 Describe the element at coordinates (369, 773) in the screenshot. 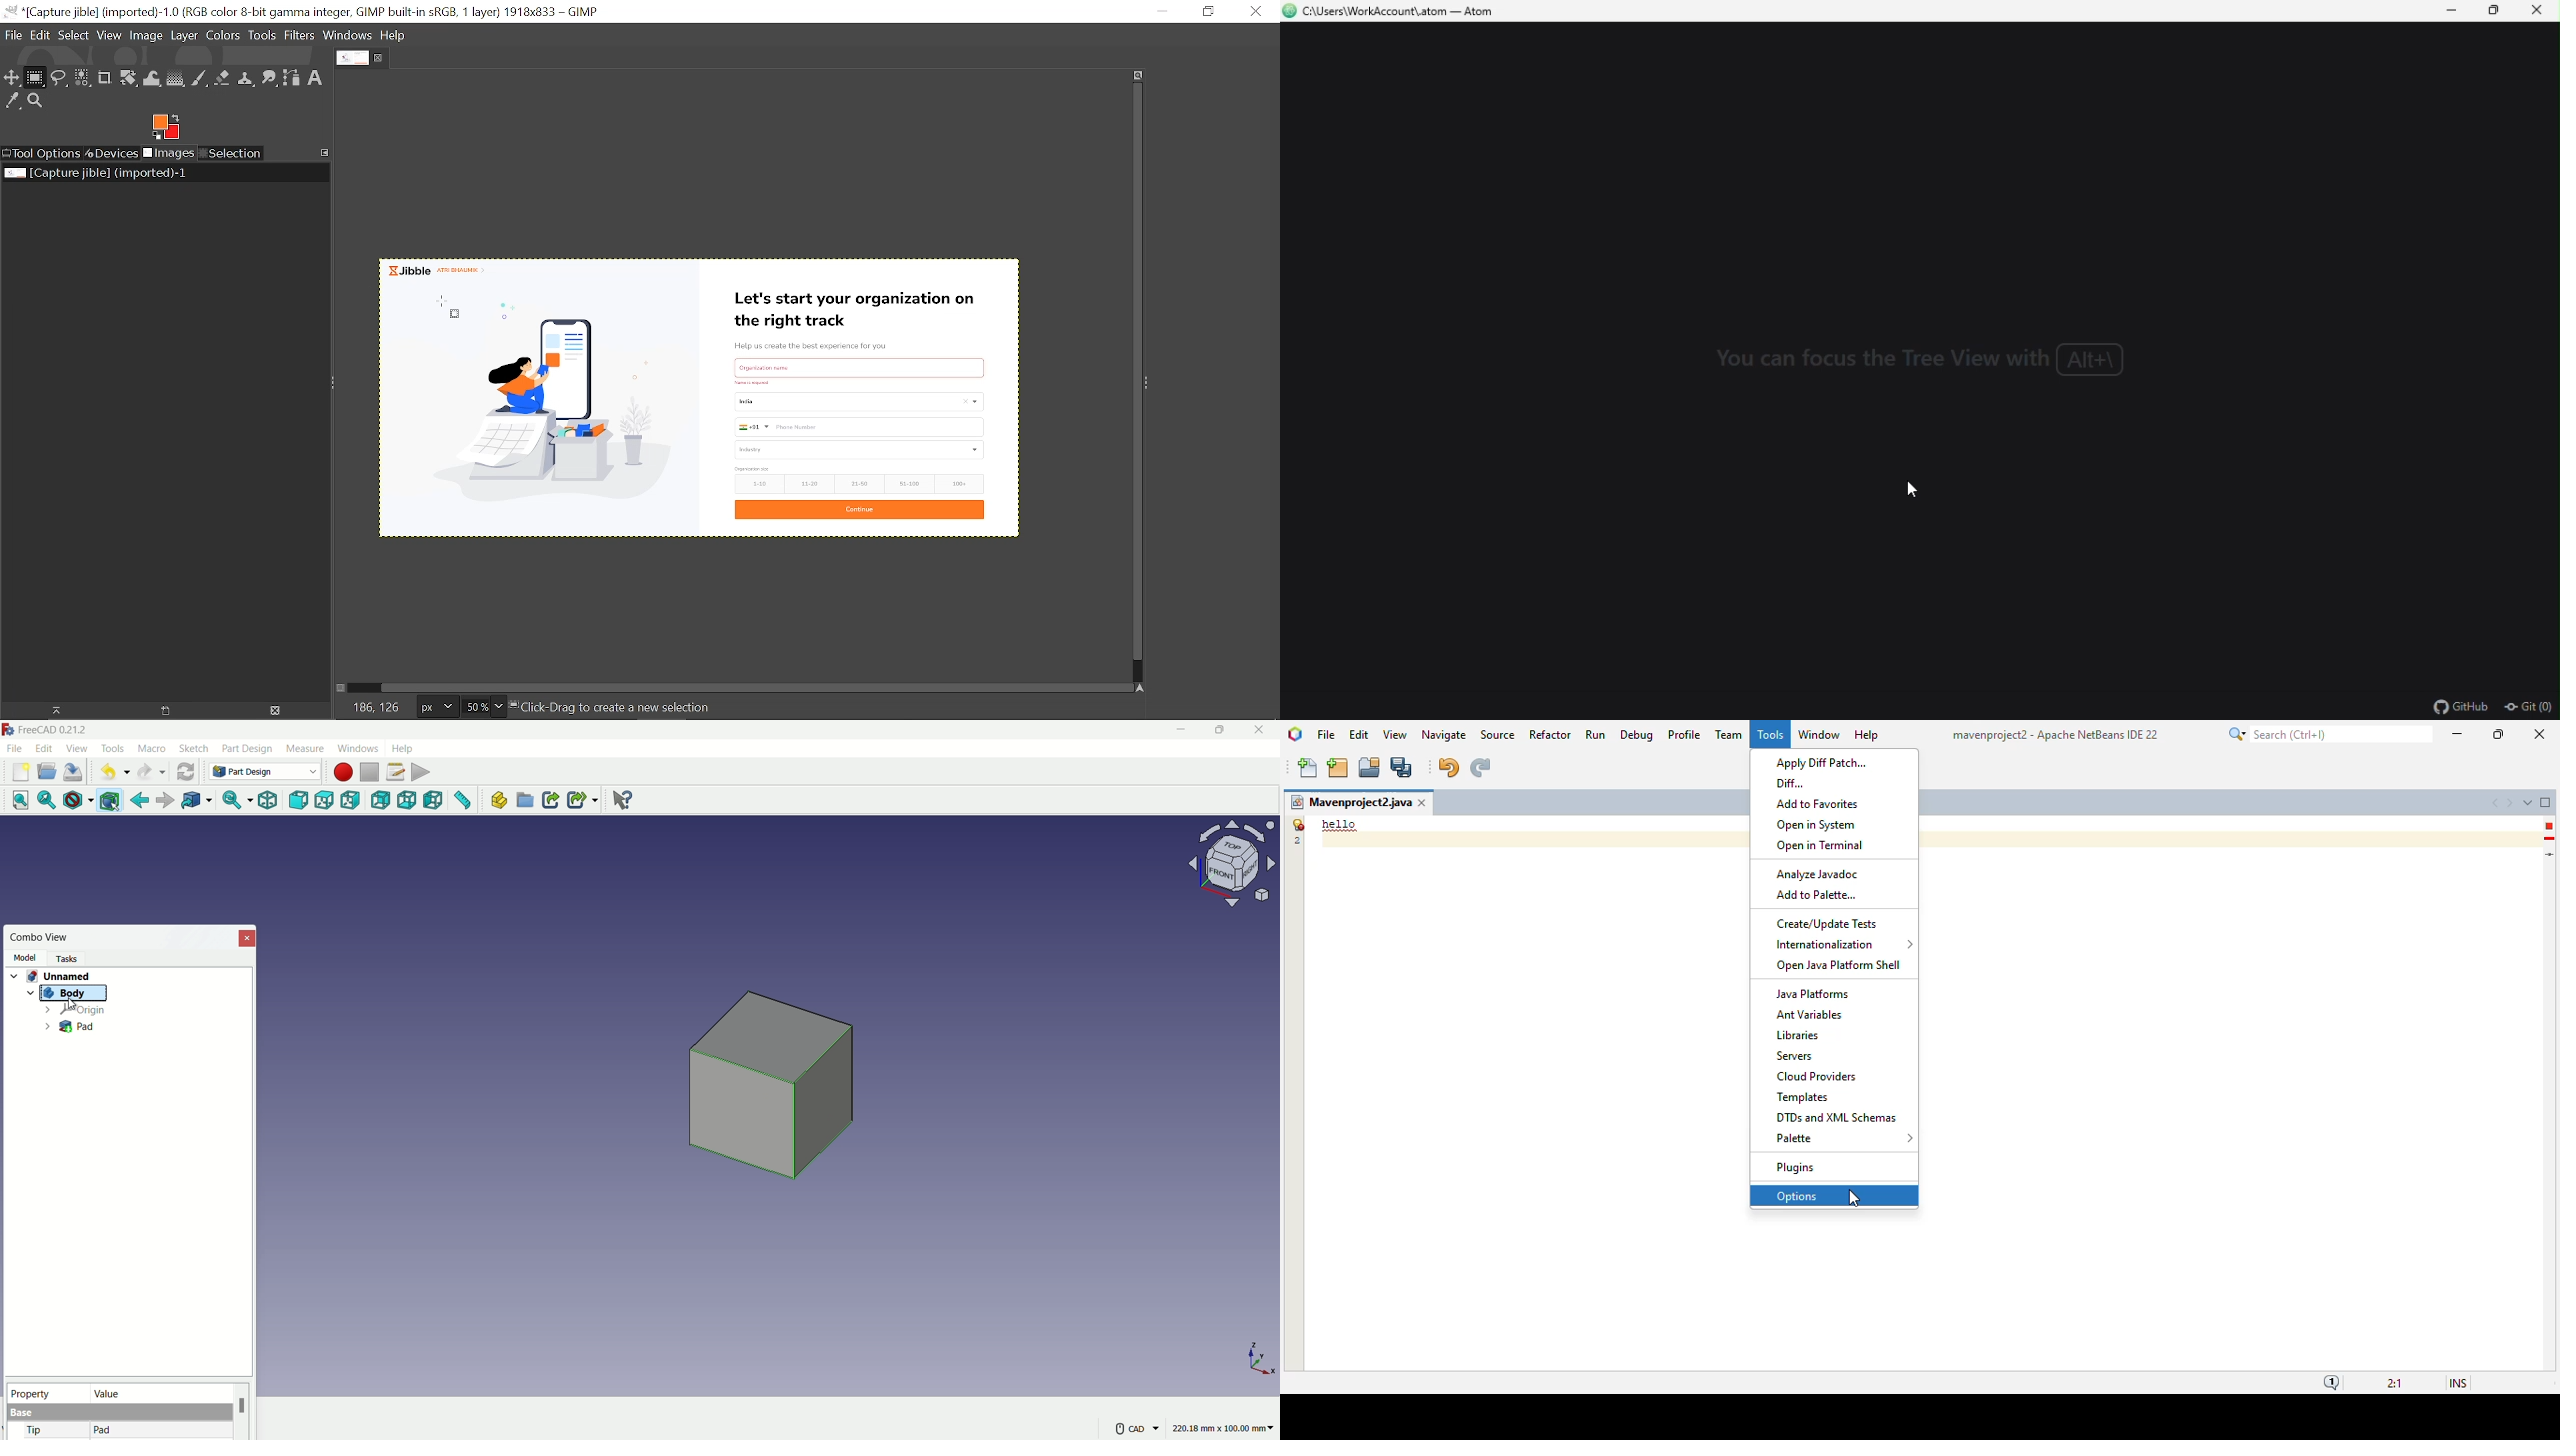

I see `stop macros` at that location.